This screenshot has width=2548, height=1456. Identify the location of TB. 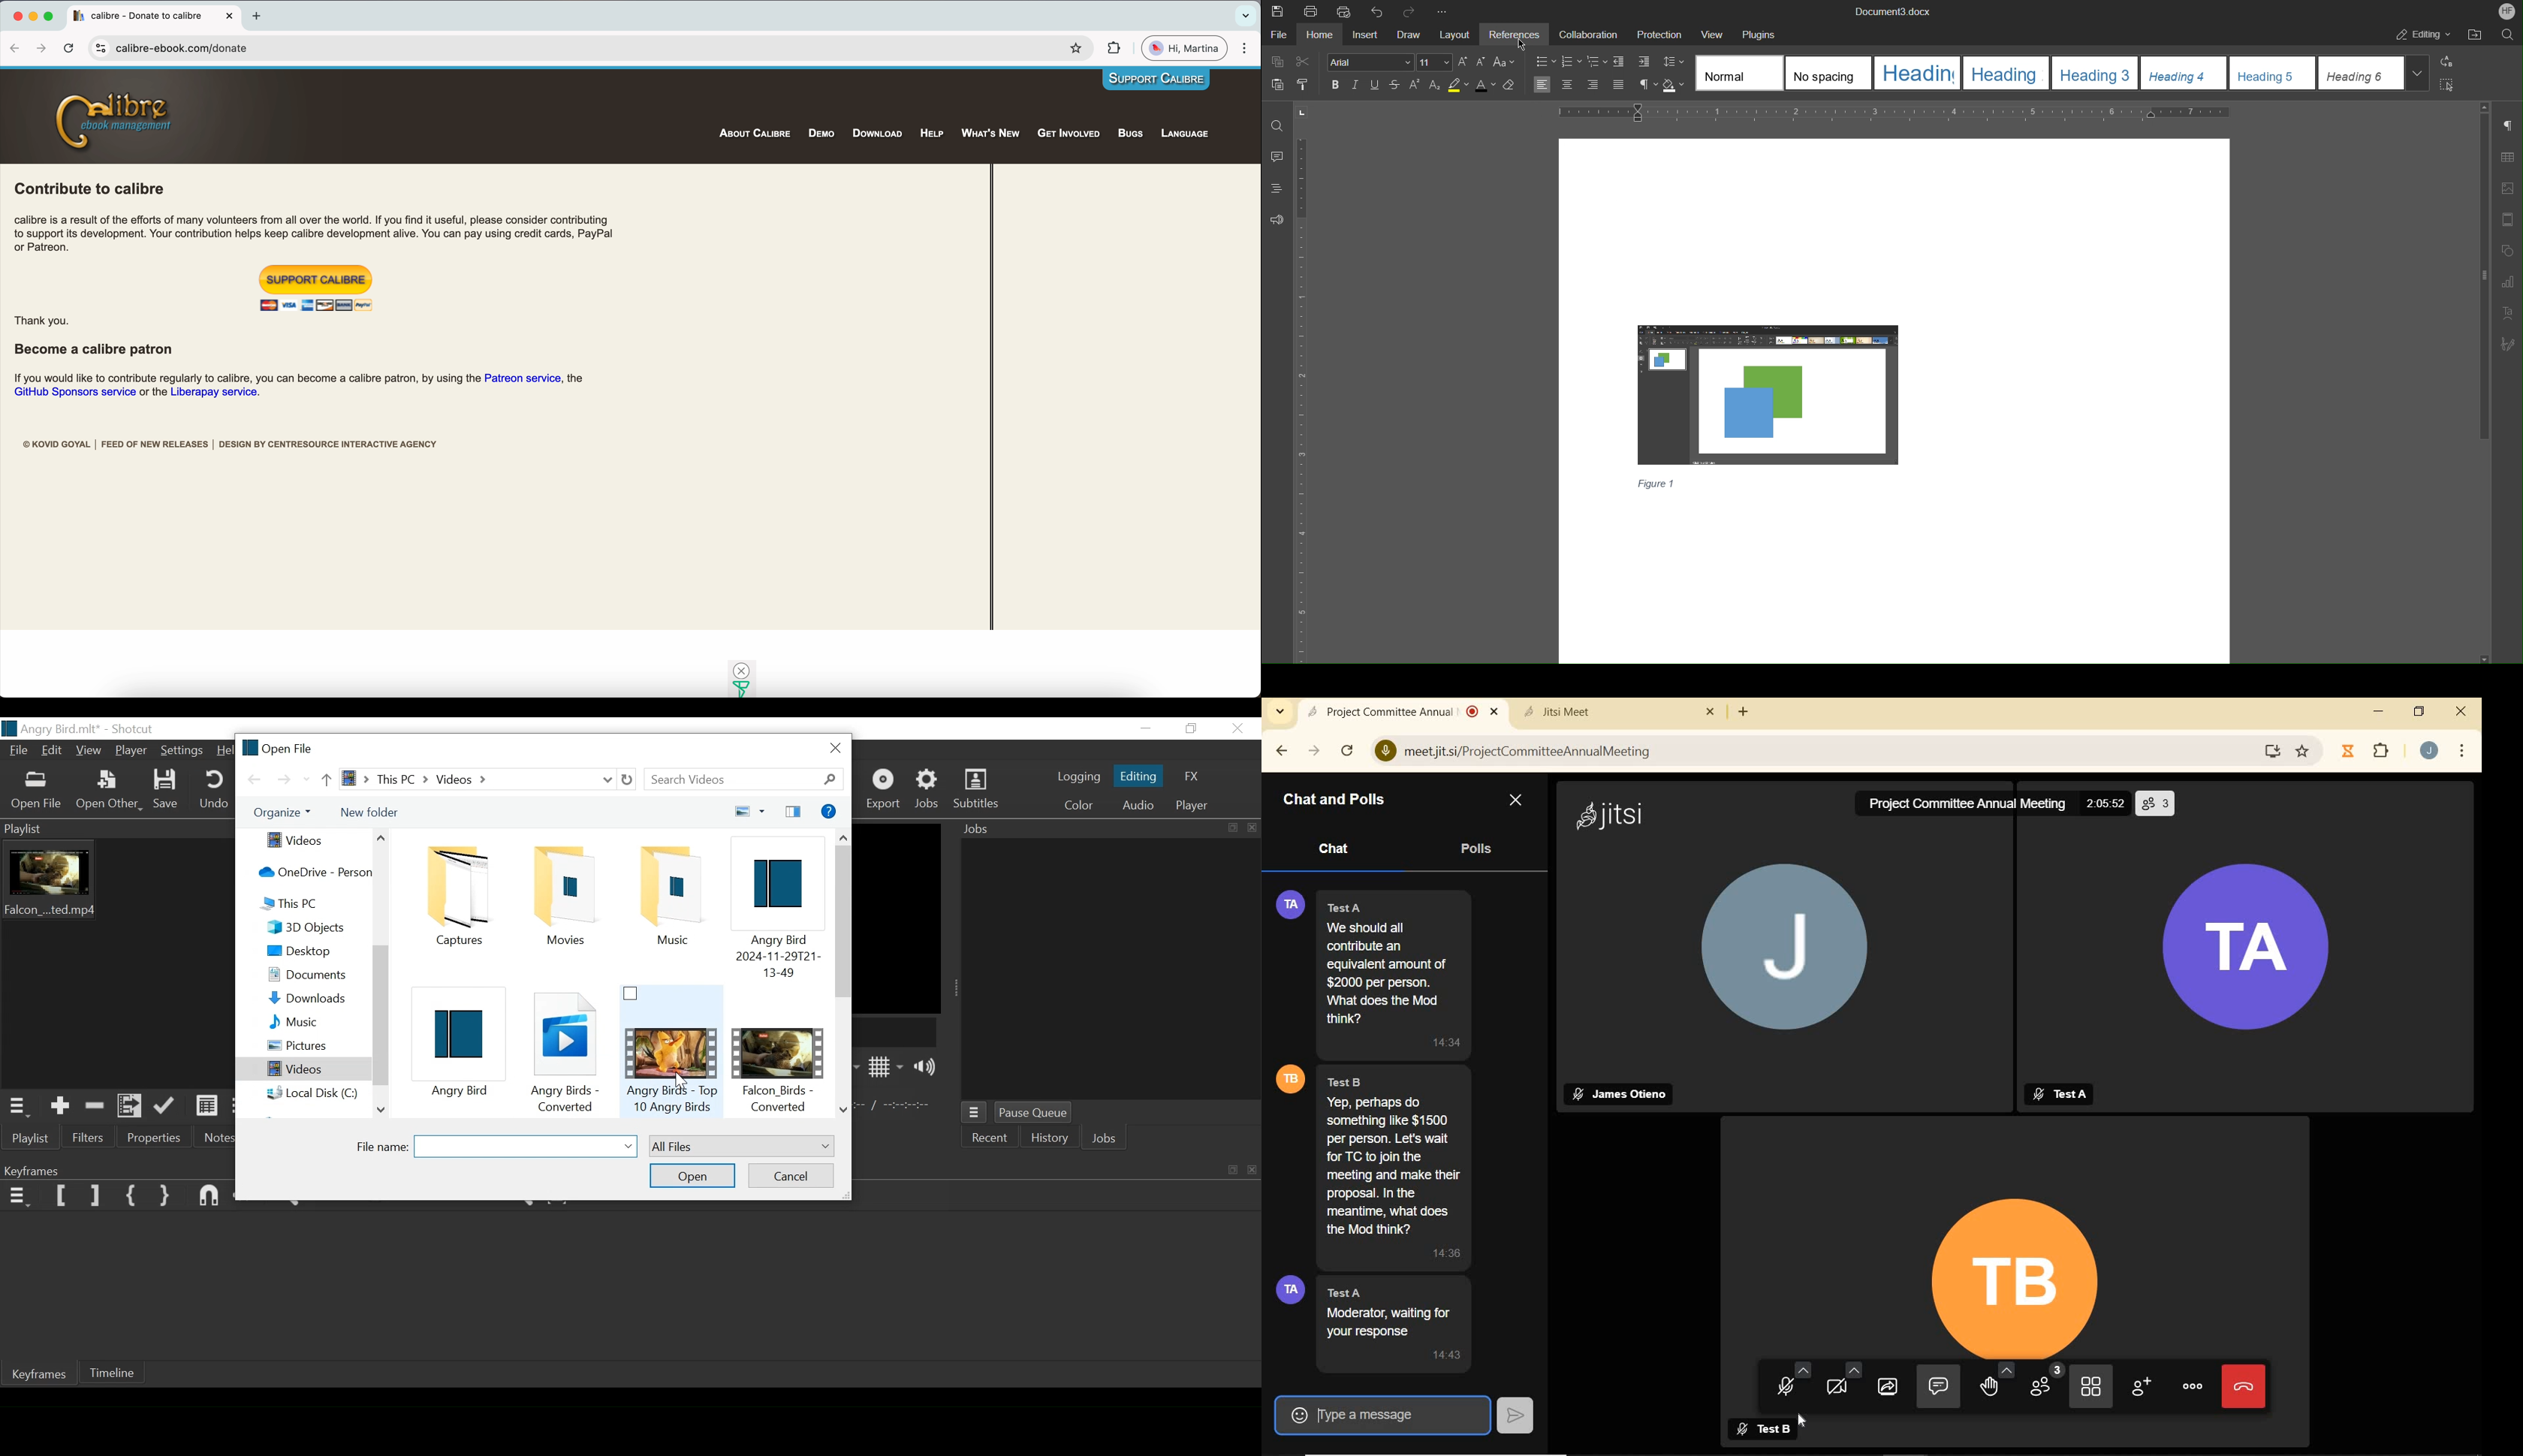
(2028, 1267).